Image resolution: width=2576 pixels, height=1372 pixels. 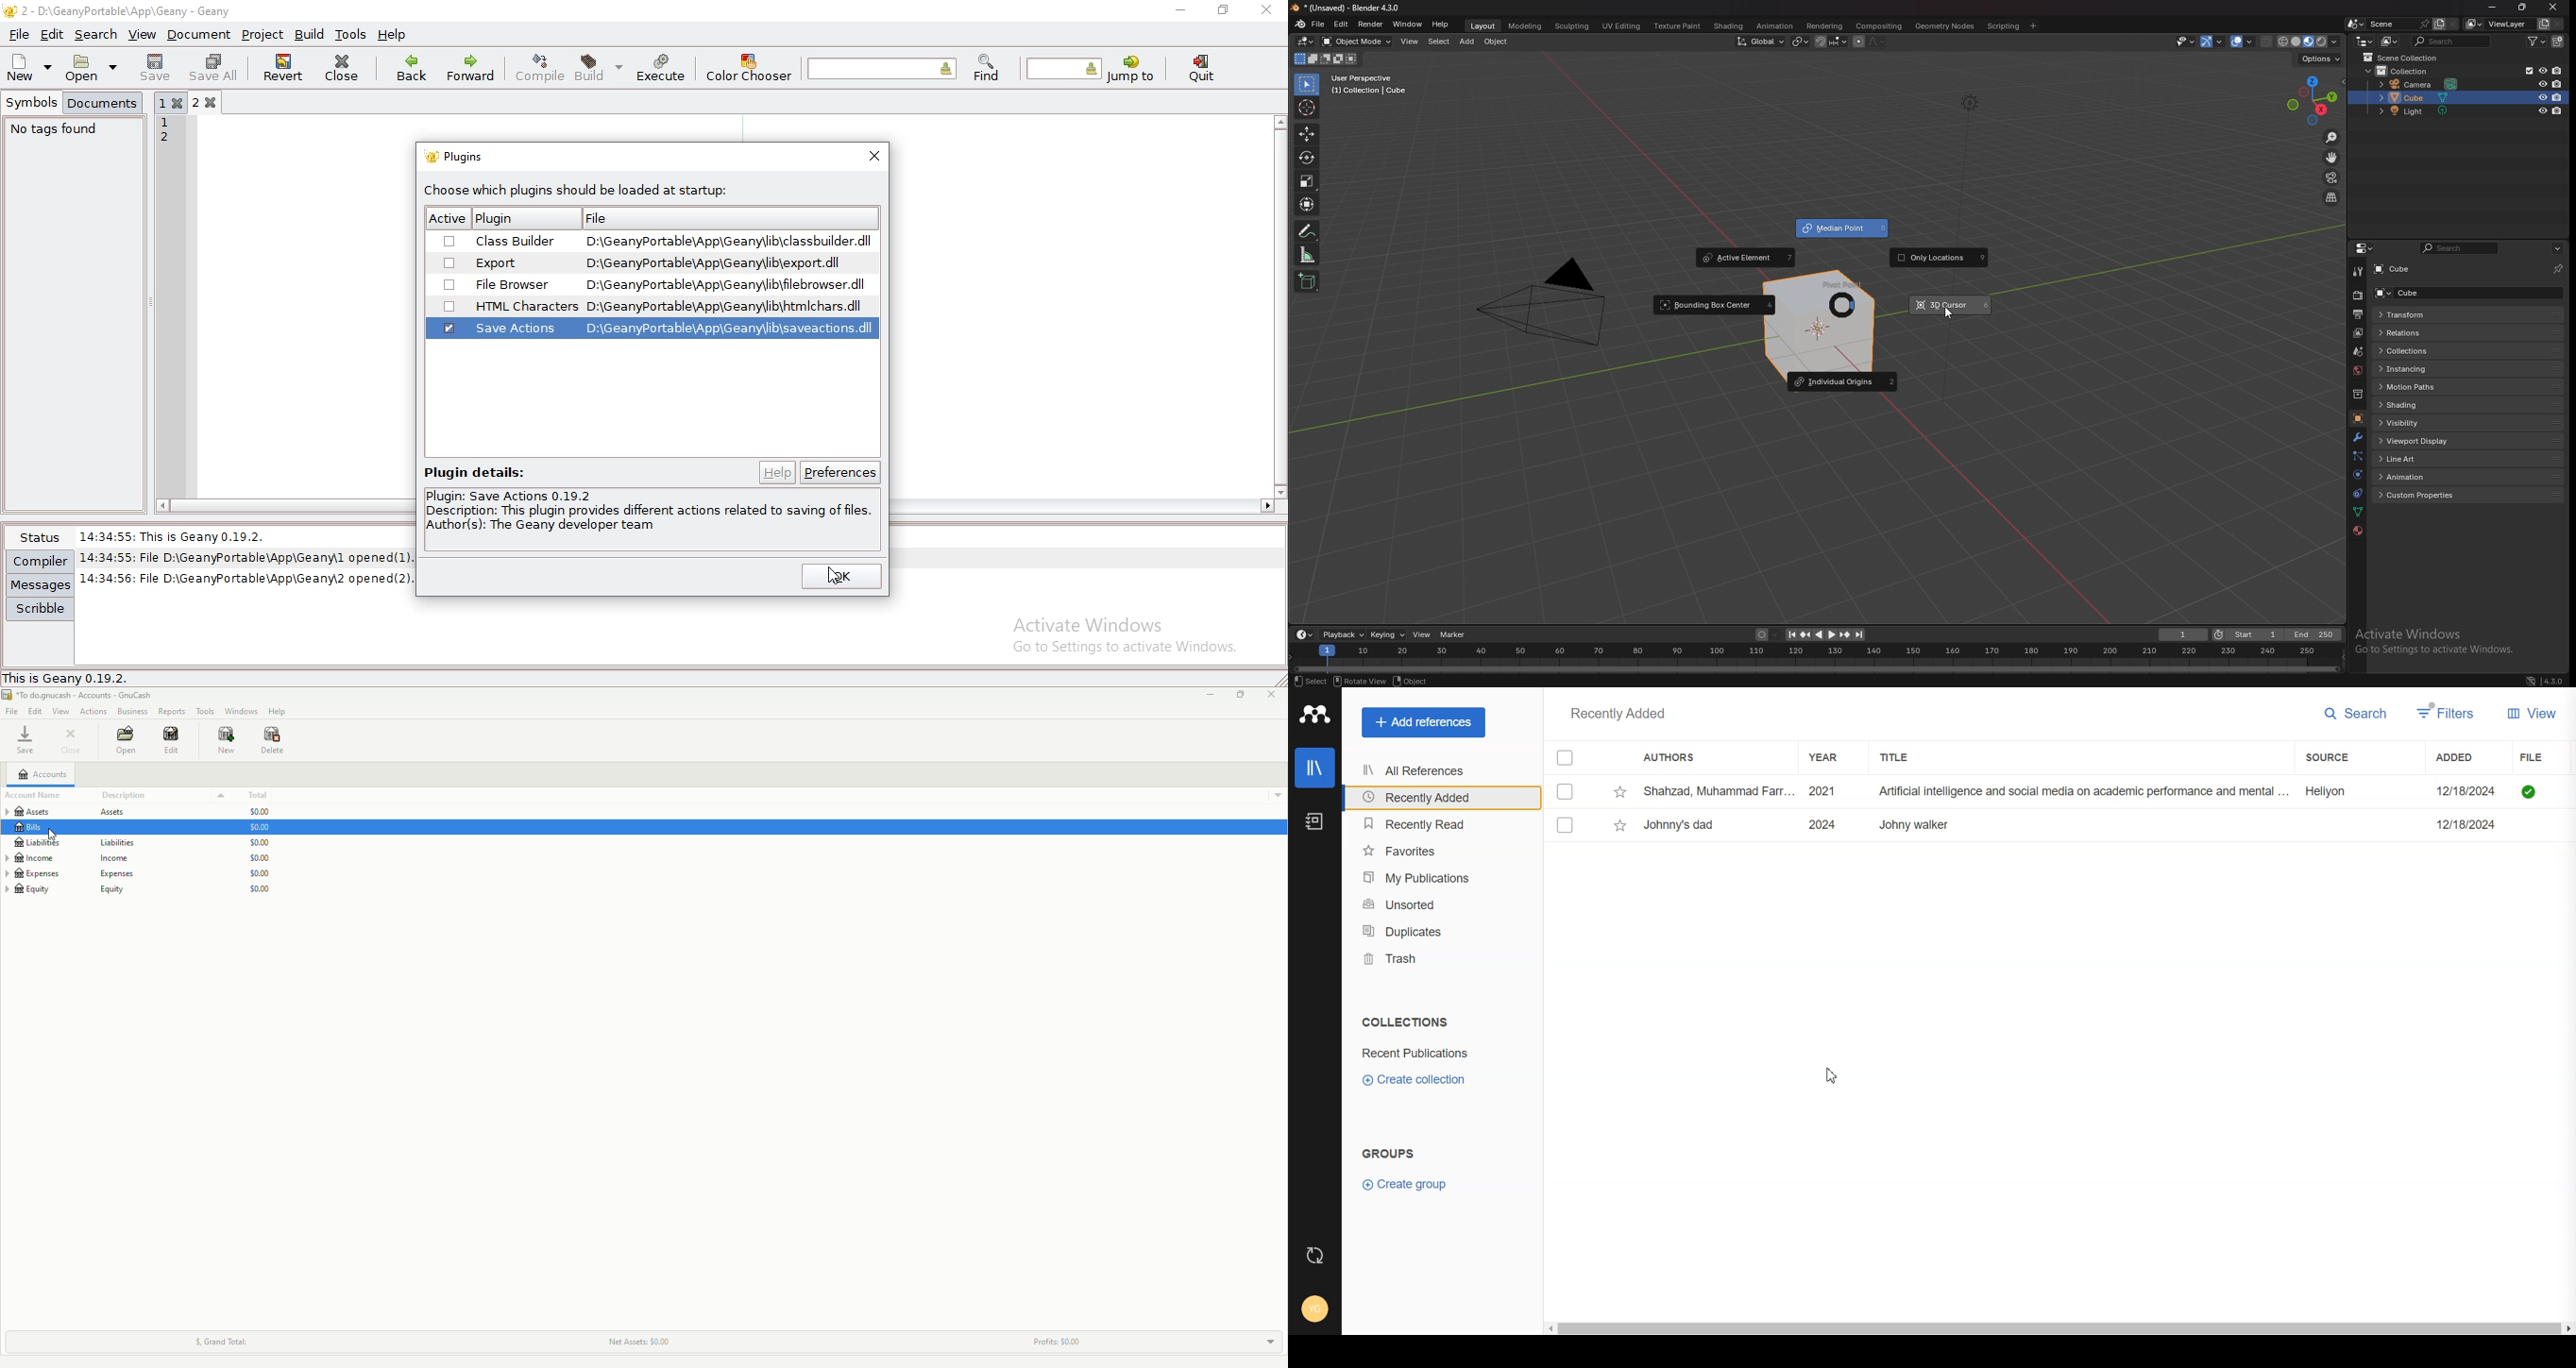 I want to click on blender, so click(x=1299, y=25).